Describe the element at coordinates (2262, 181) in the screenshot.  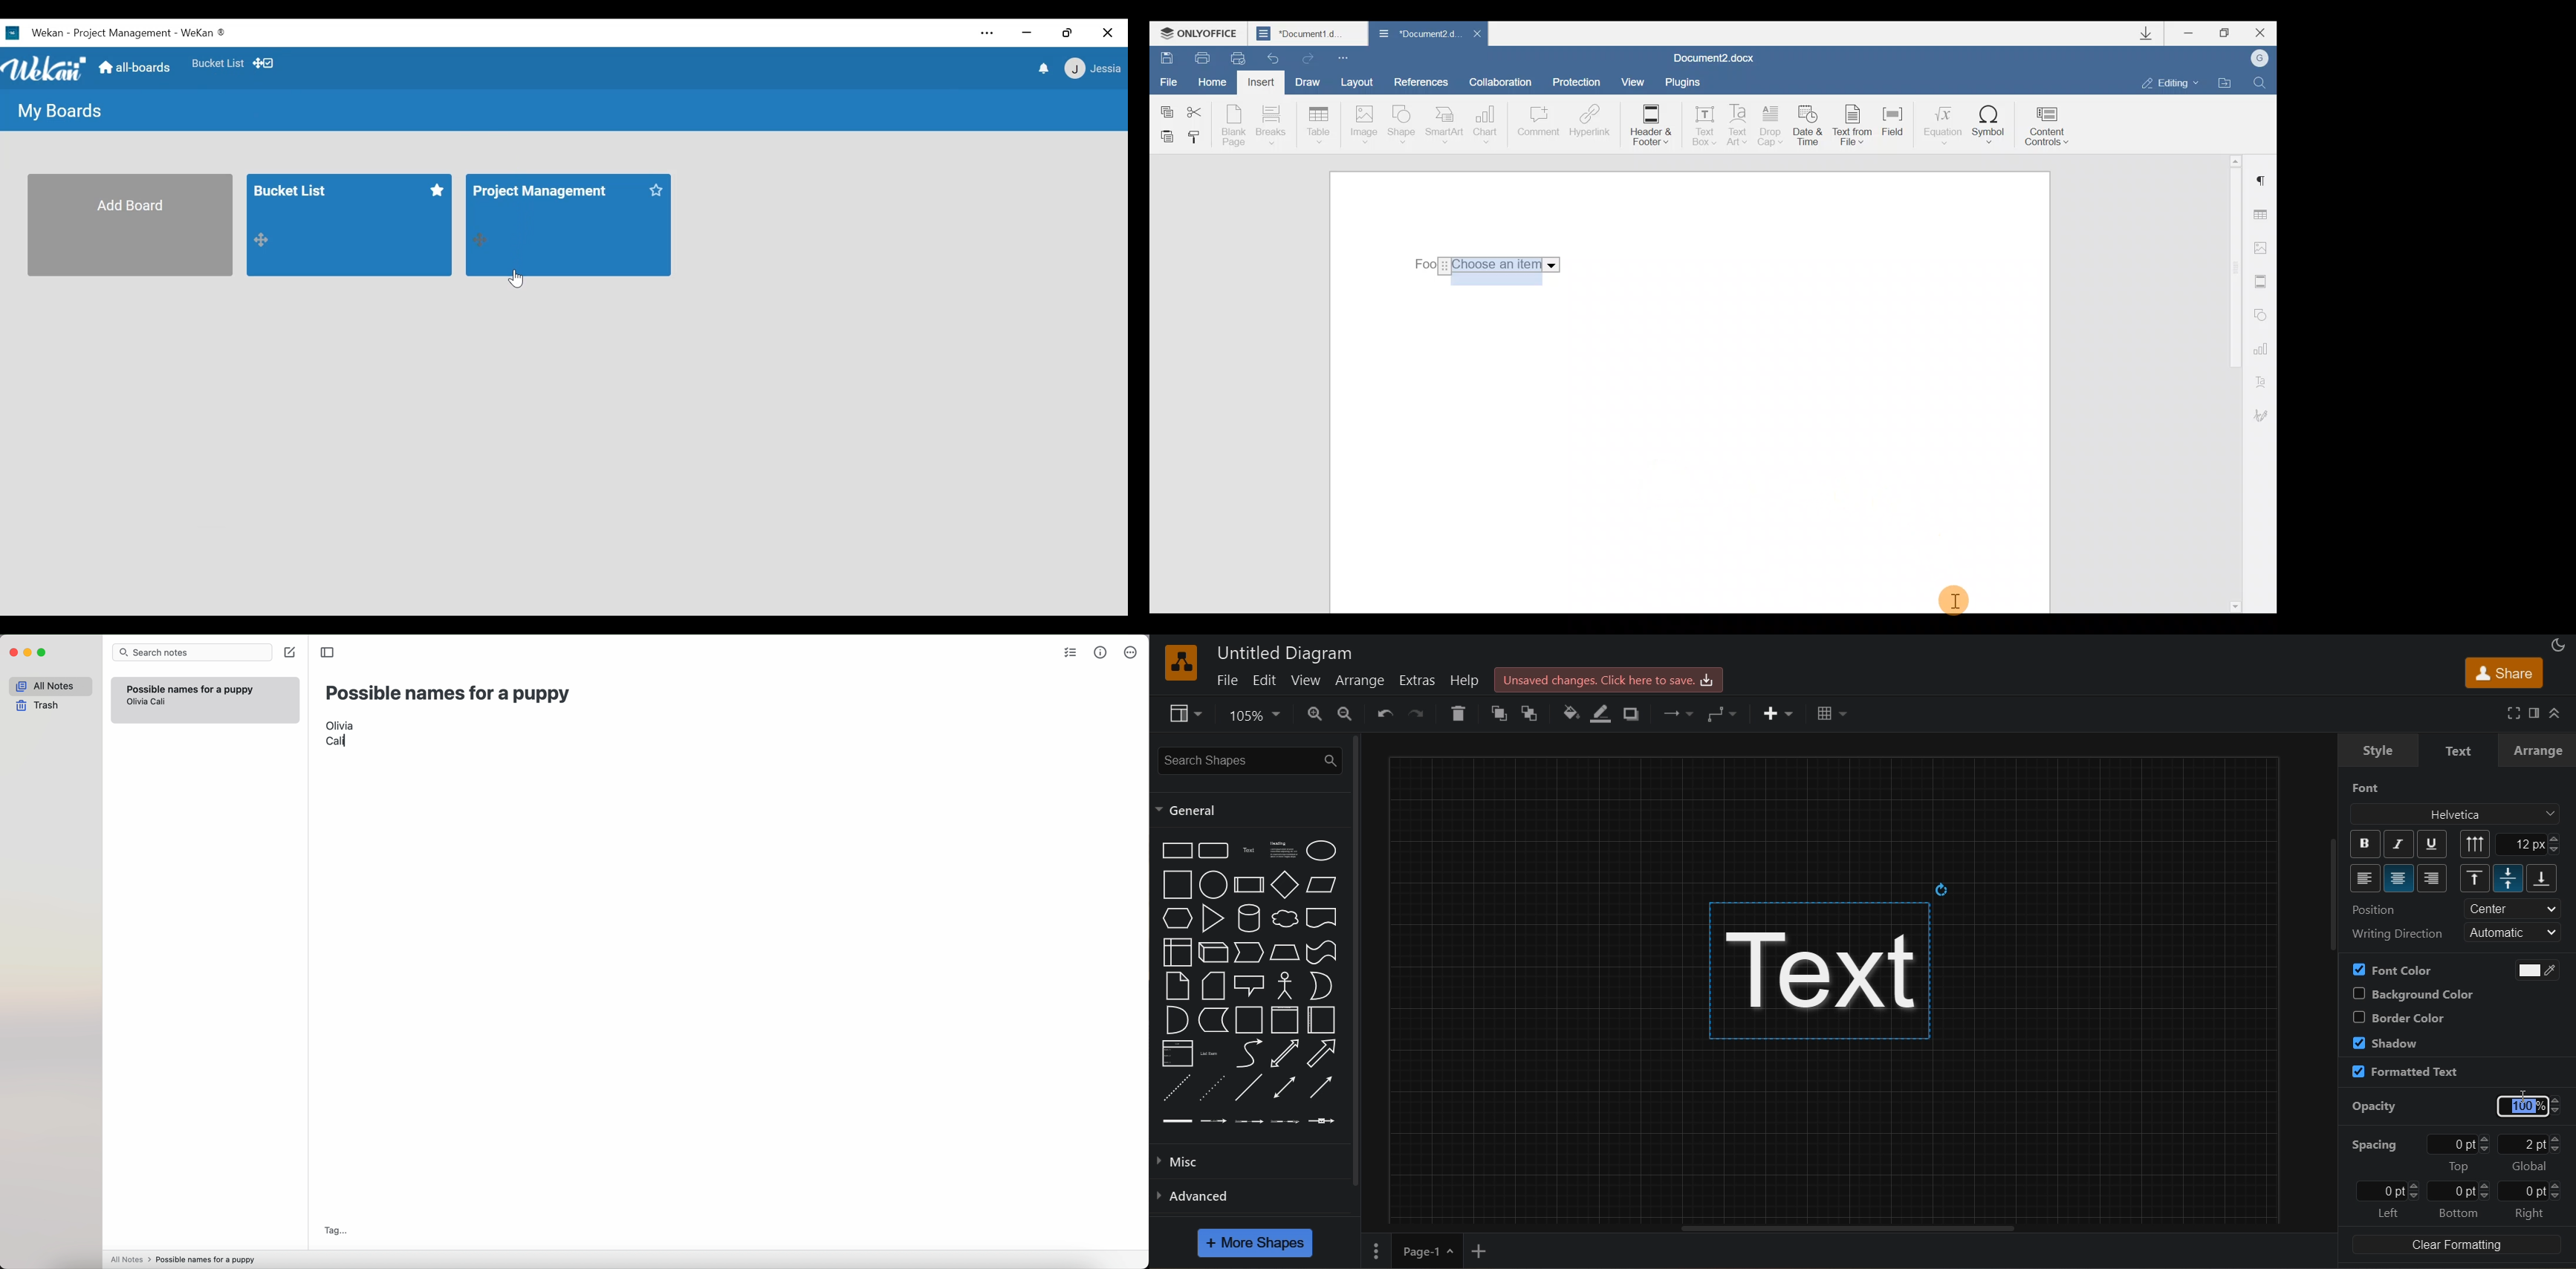
I see `Paragraph settings` at that location.